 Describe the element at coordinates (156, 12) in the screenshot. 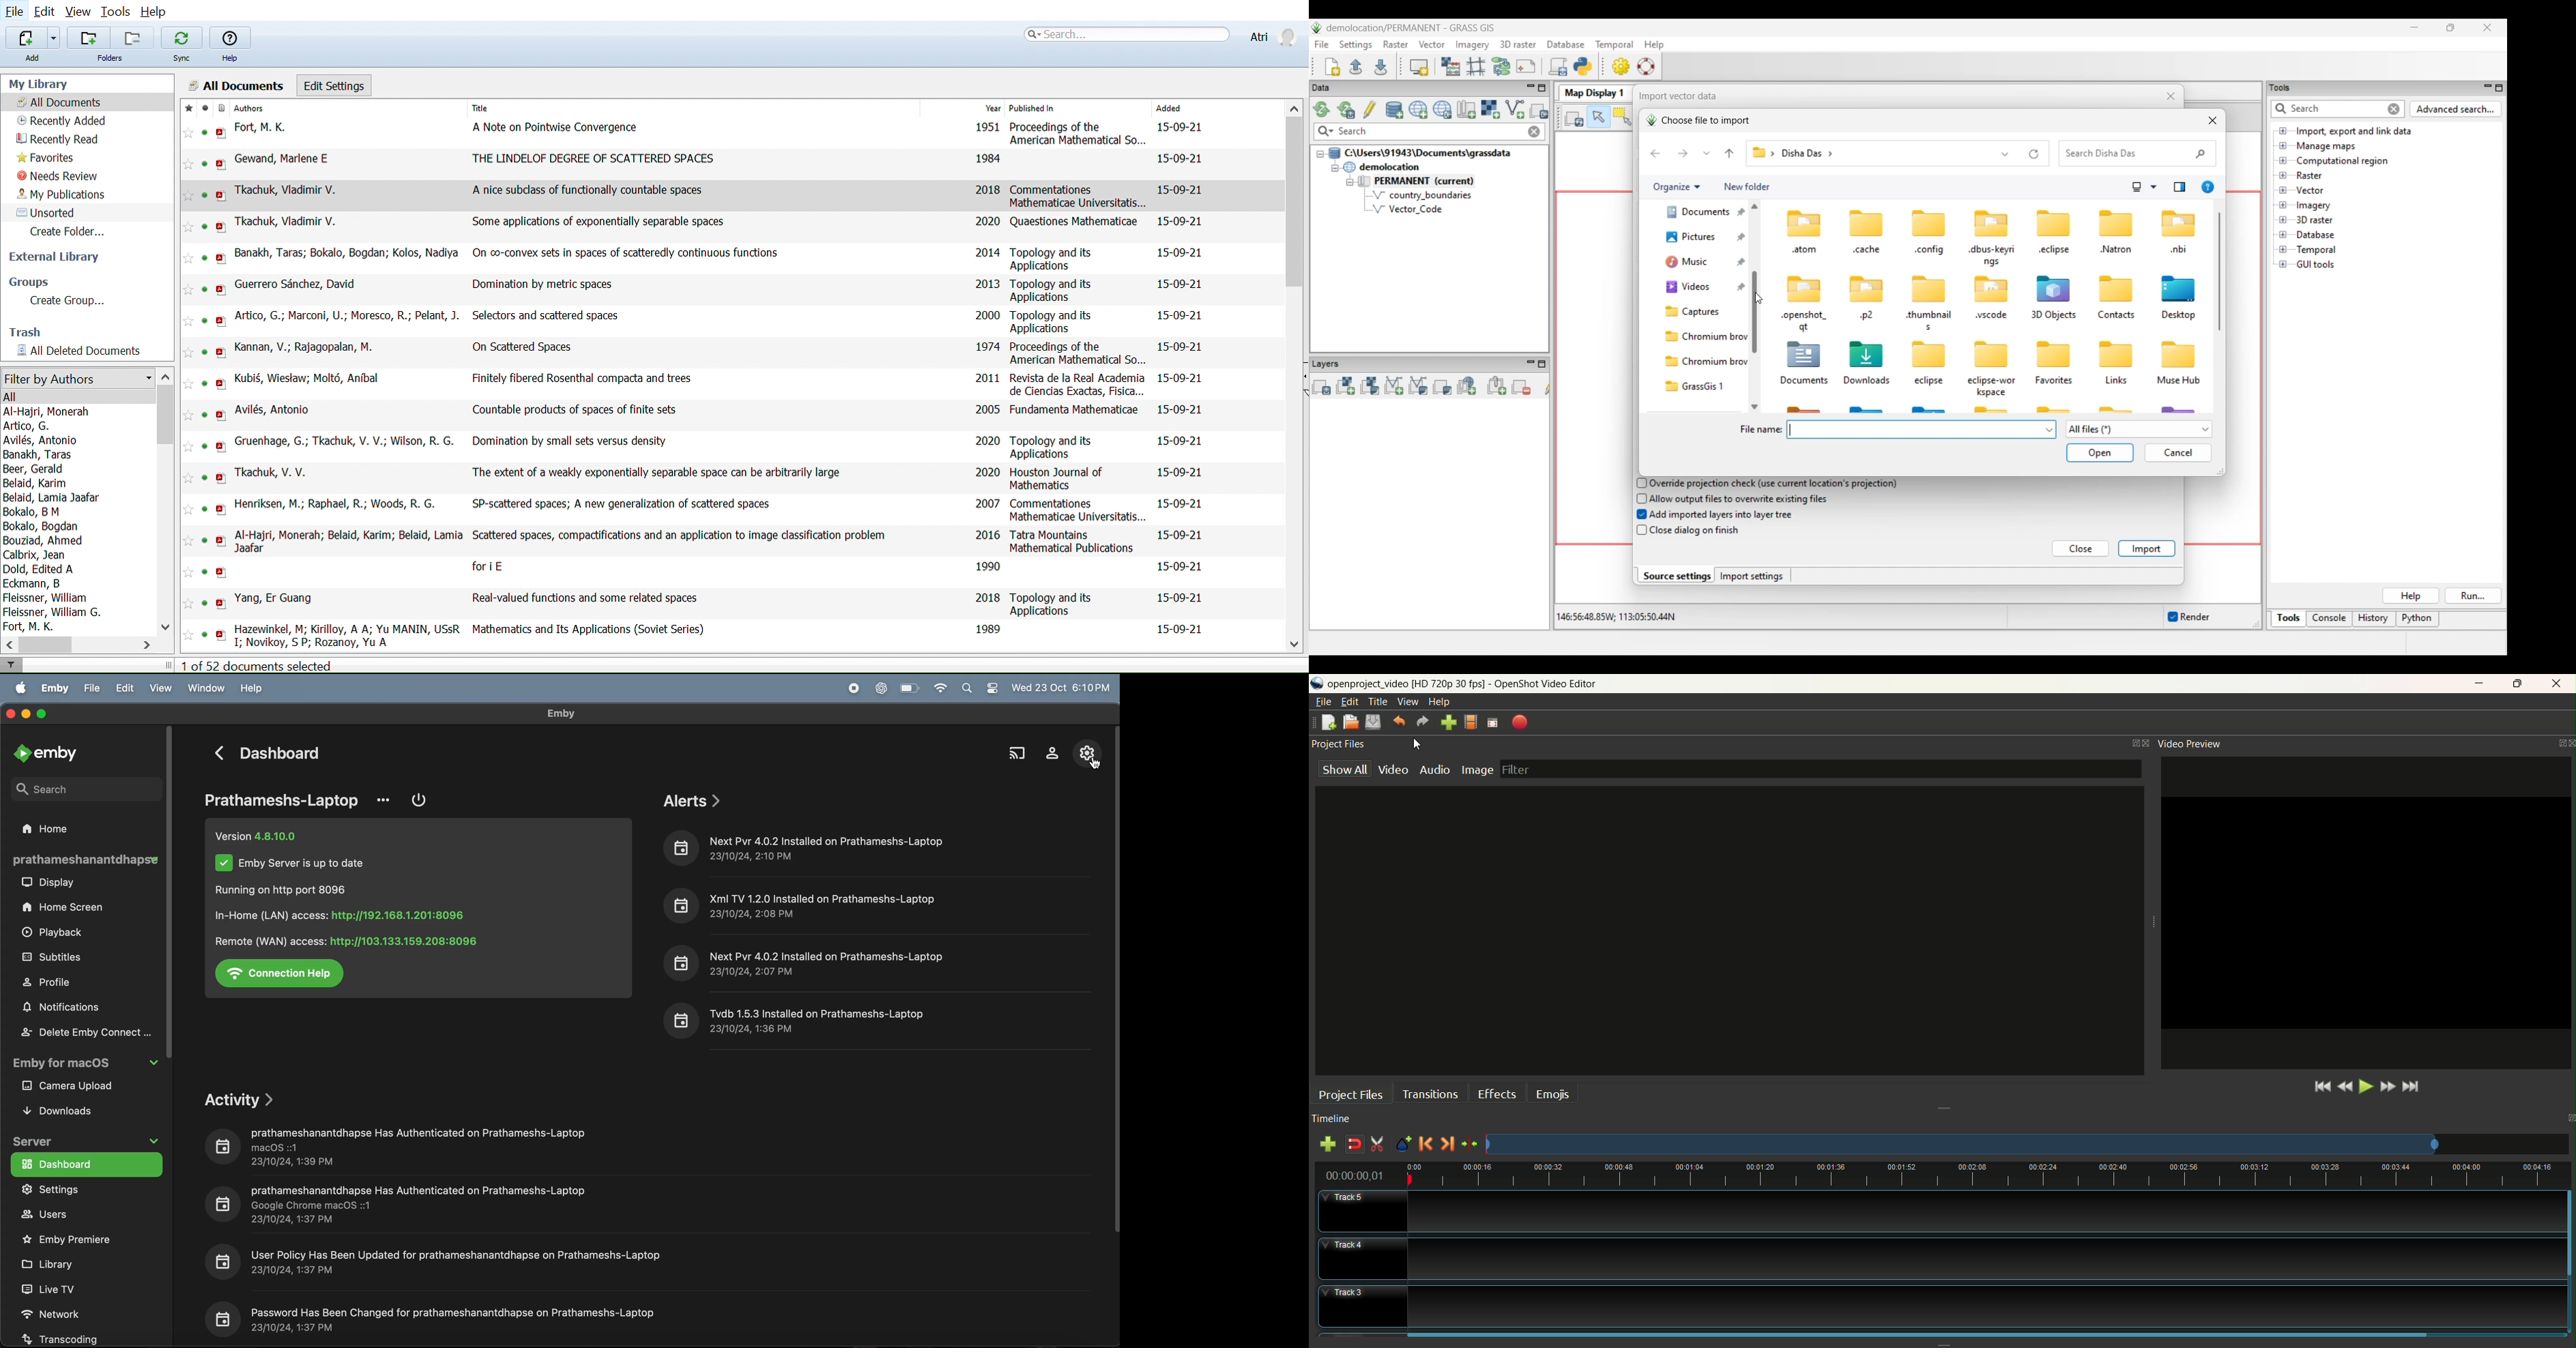

I see `Help` at that location.